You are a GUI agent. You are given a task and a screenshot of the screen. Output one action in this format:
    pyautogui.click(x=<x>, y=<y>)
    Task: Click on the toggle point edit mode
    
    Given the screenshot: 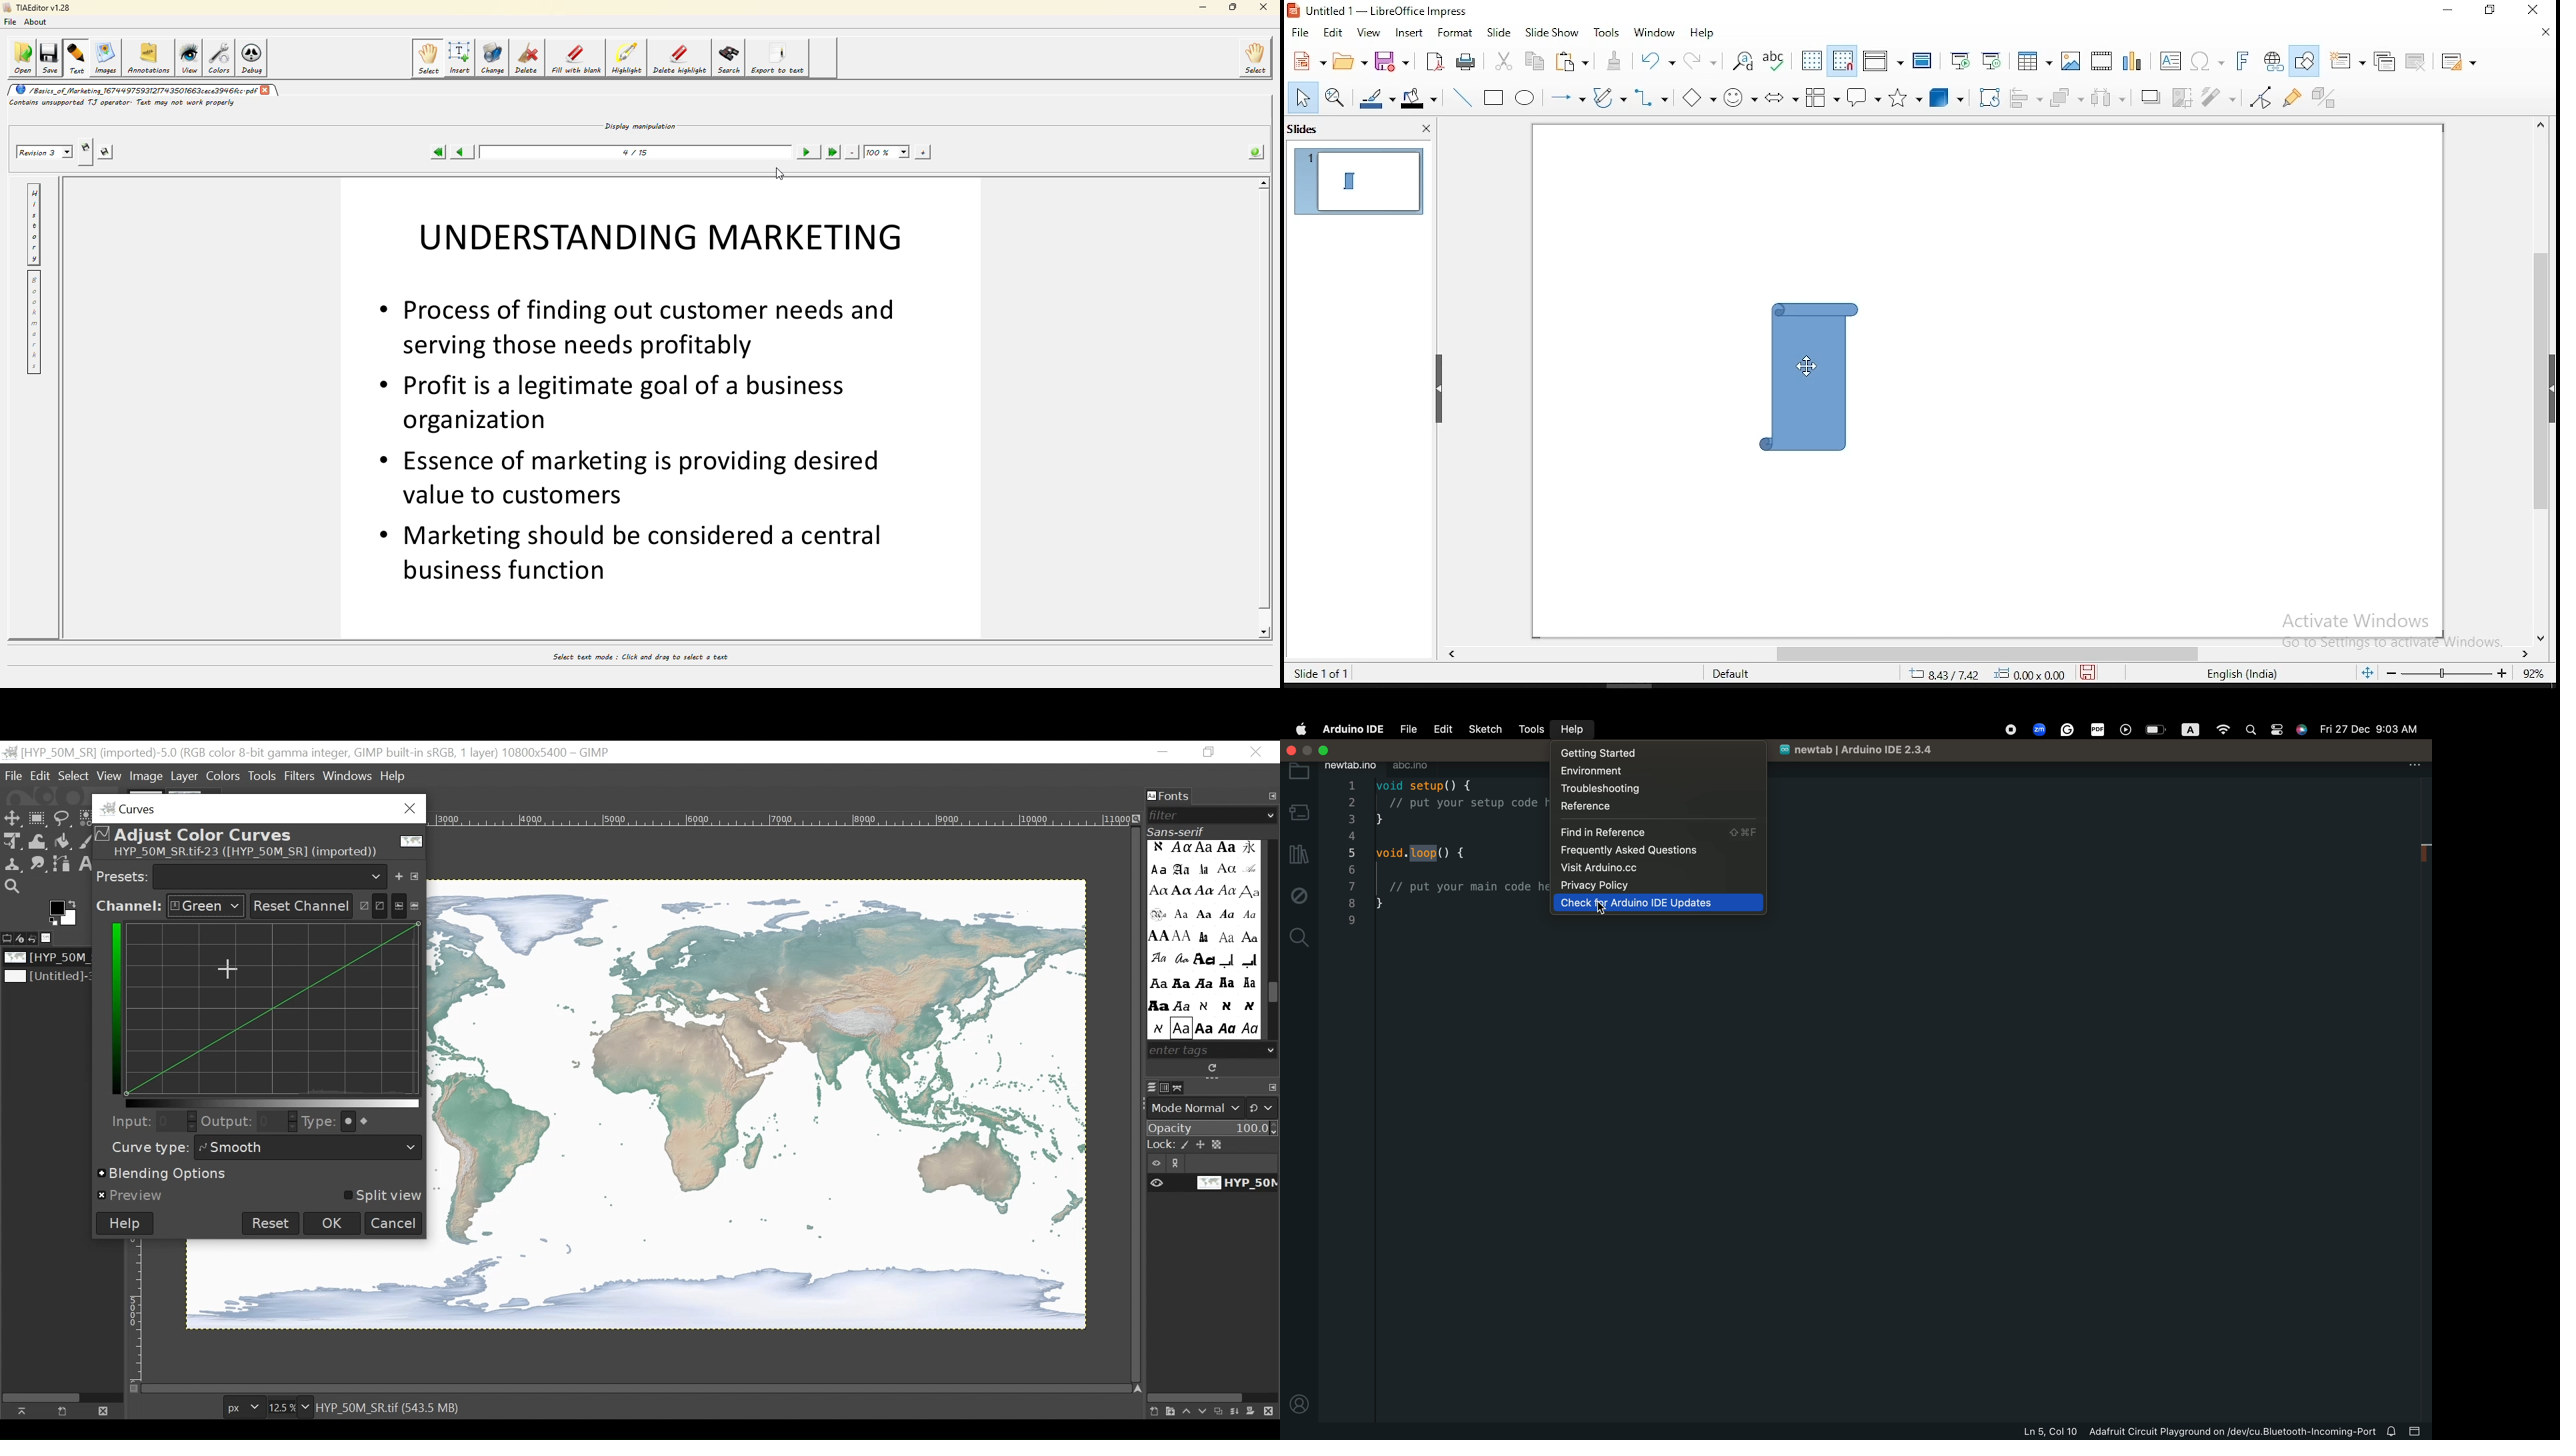 What is the action you would take?
    pyautogui.click(x=2265, y=96)
    